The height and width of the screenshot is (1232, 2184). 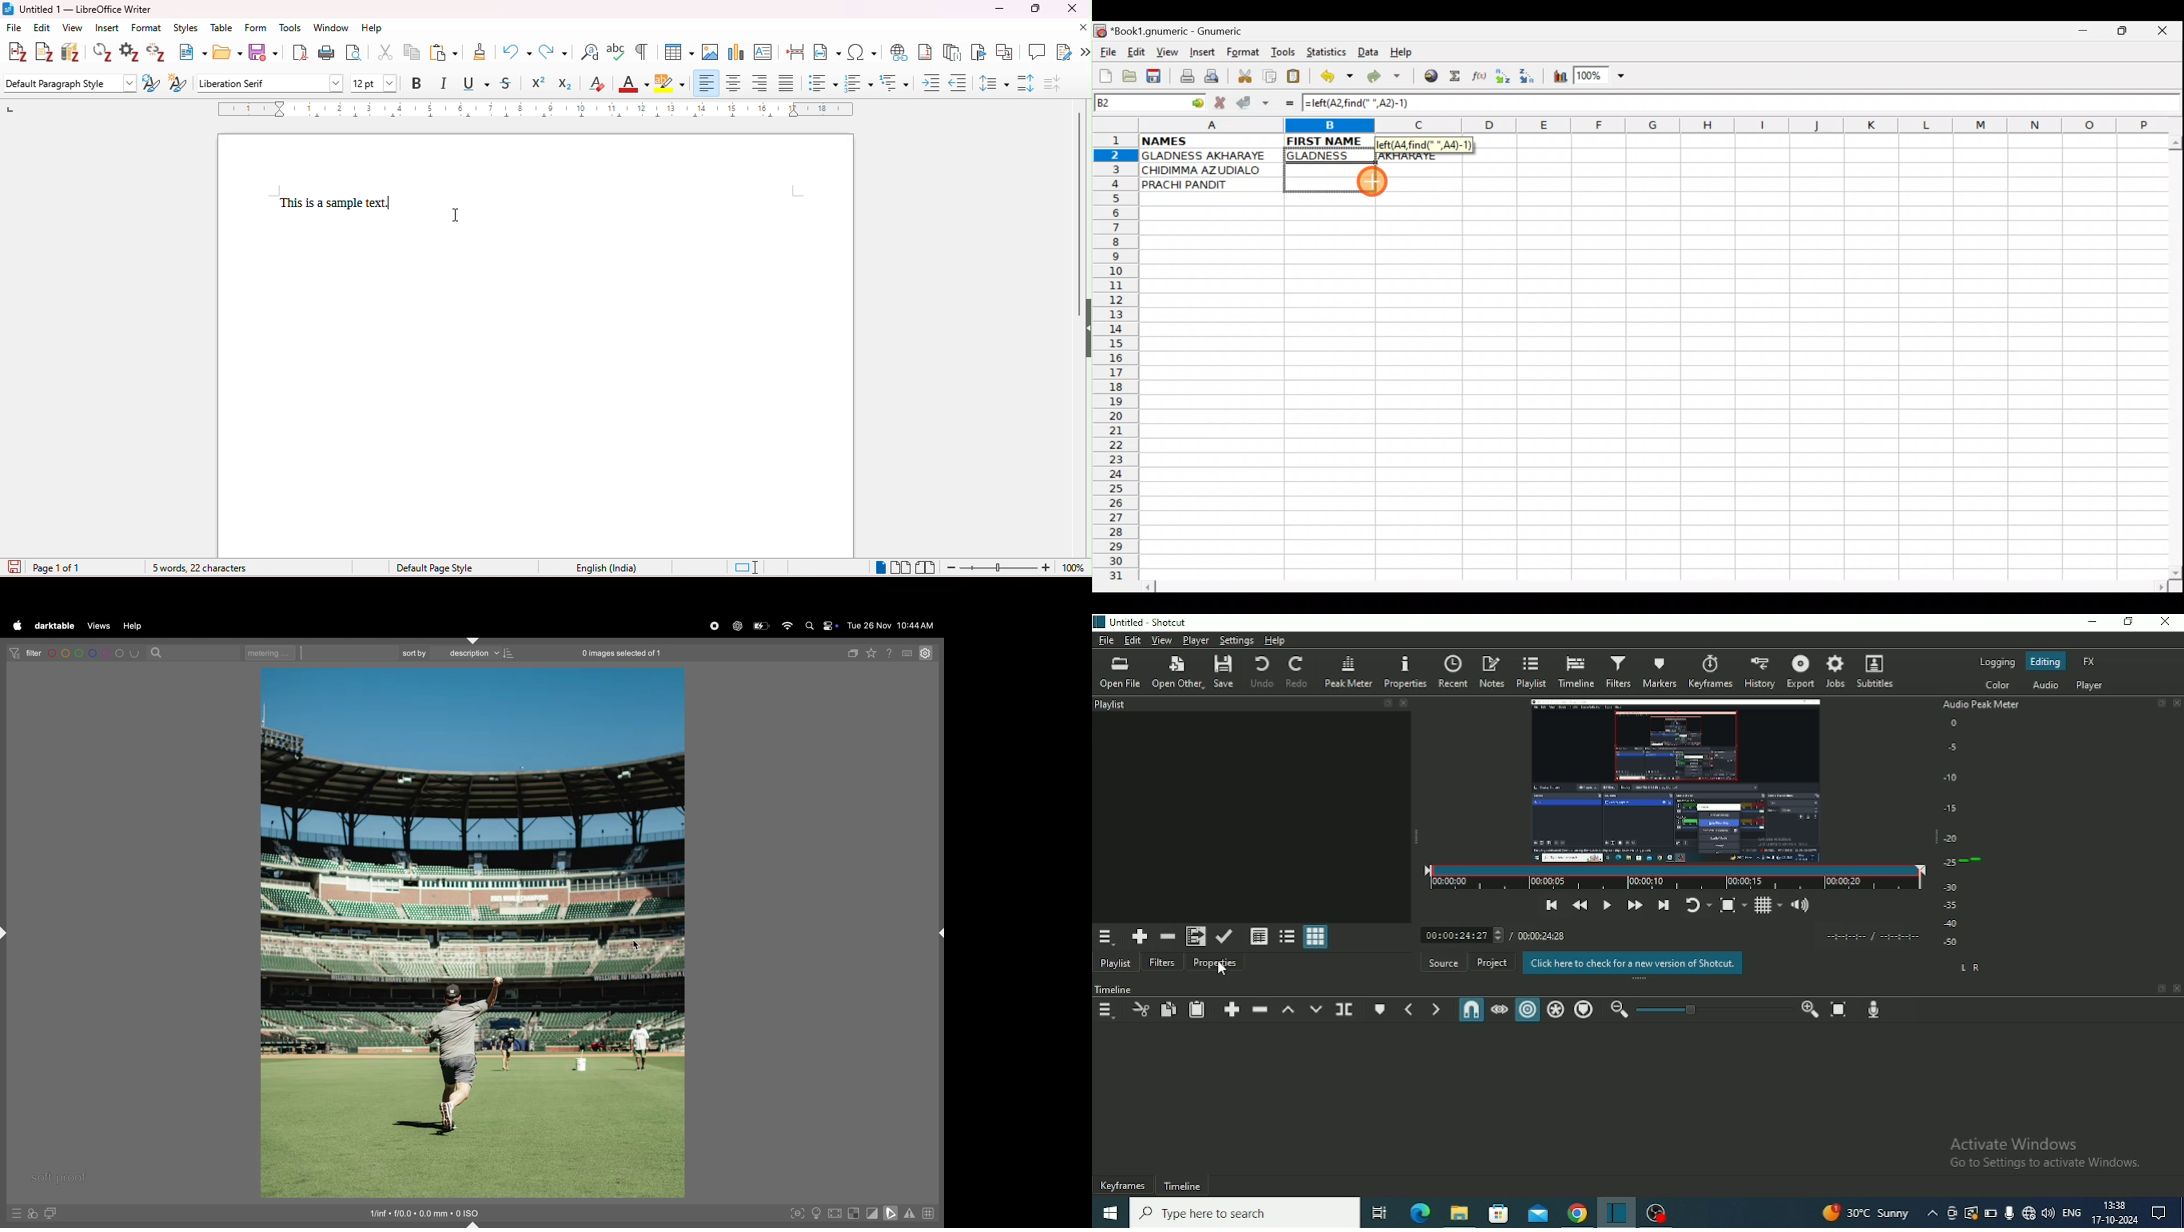 What do you see at coordinates (1258, 937) in the screenshot?
I see `View as details` at bounding box center [1258, 937].